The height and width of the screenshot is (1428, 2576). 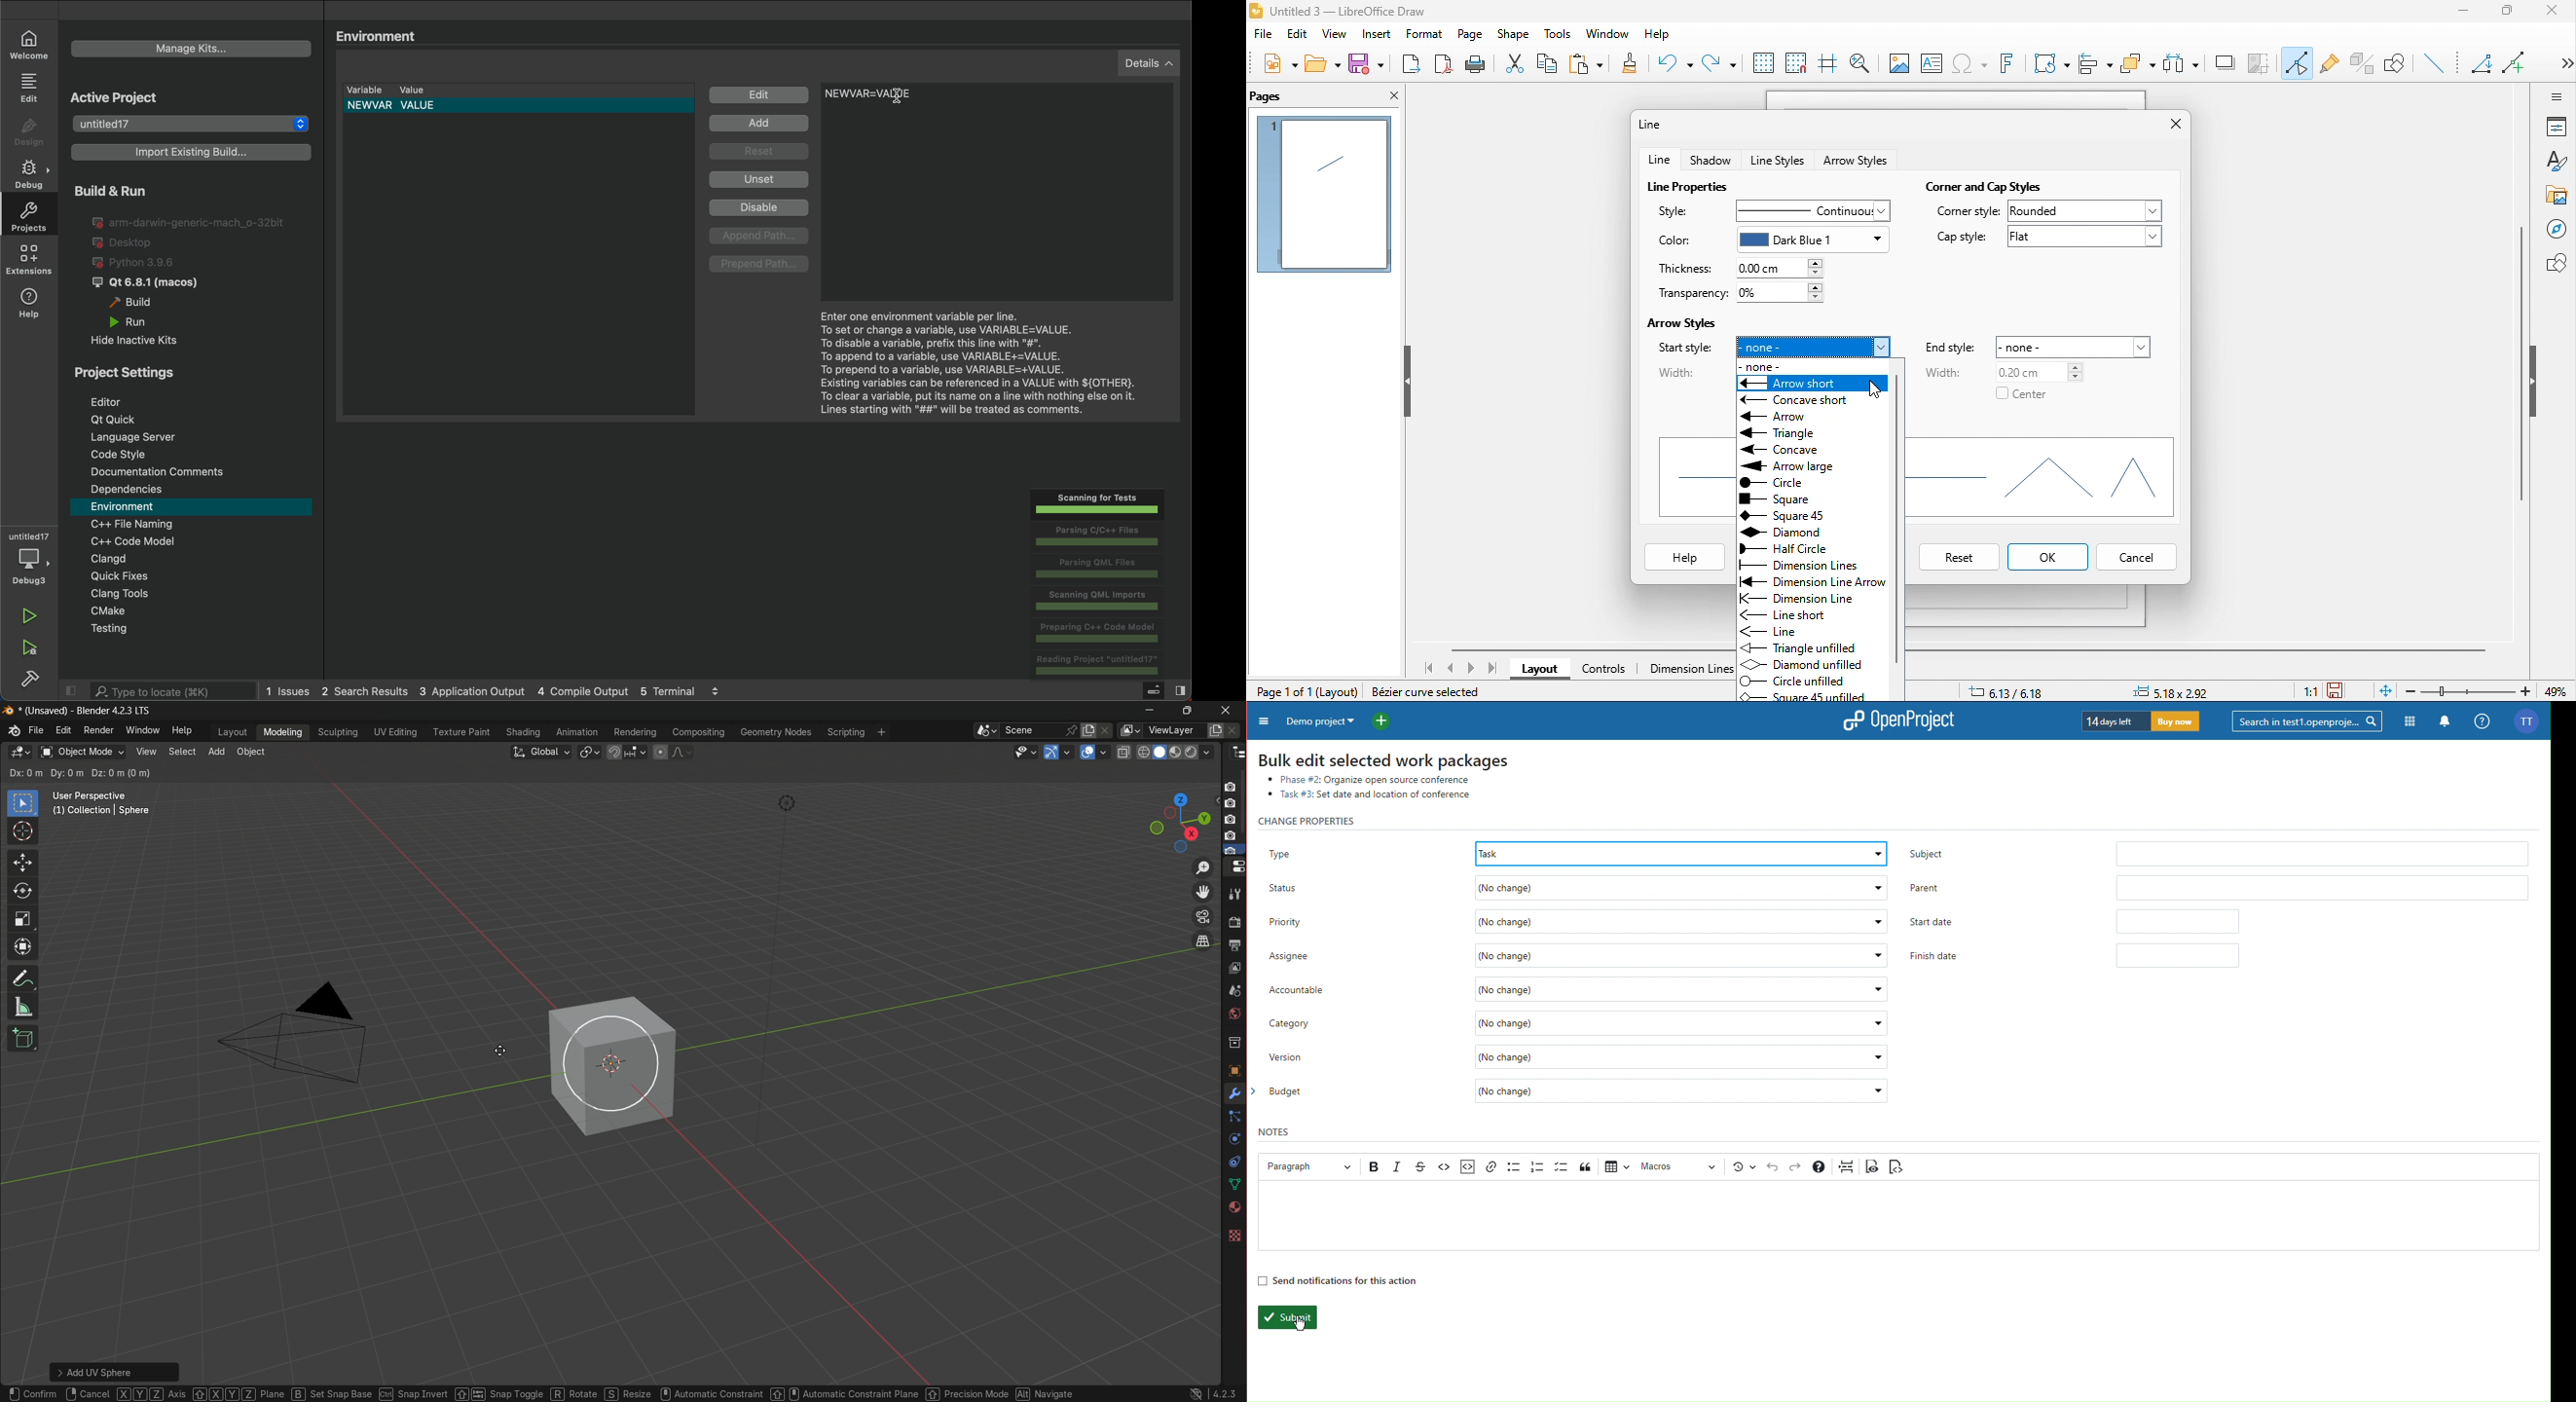 I want to click on Macros, so click(x=1680, y=1167).